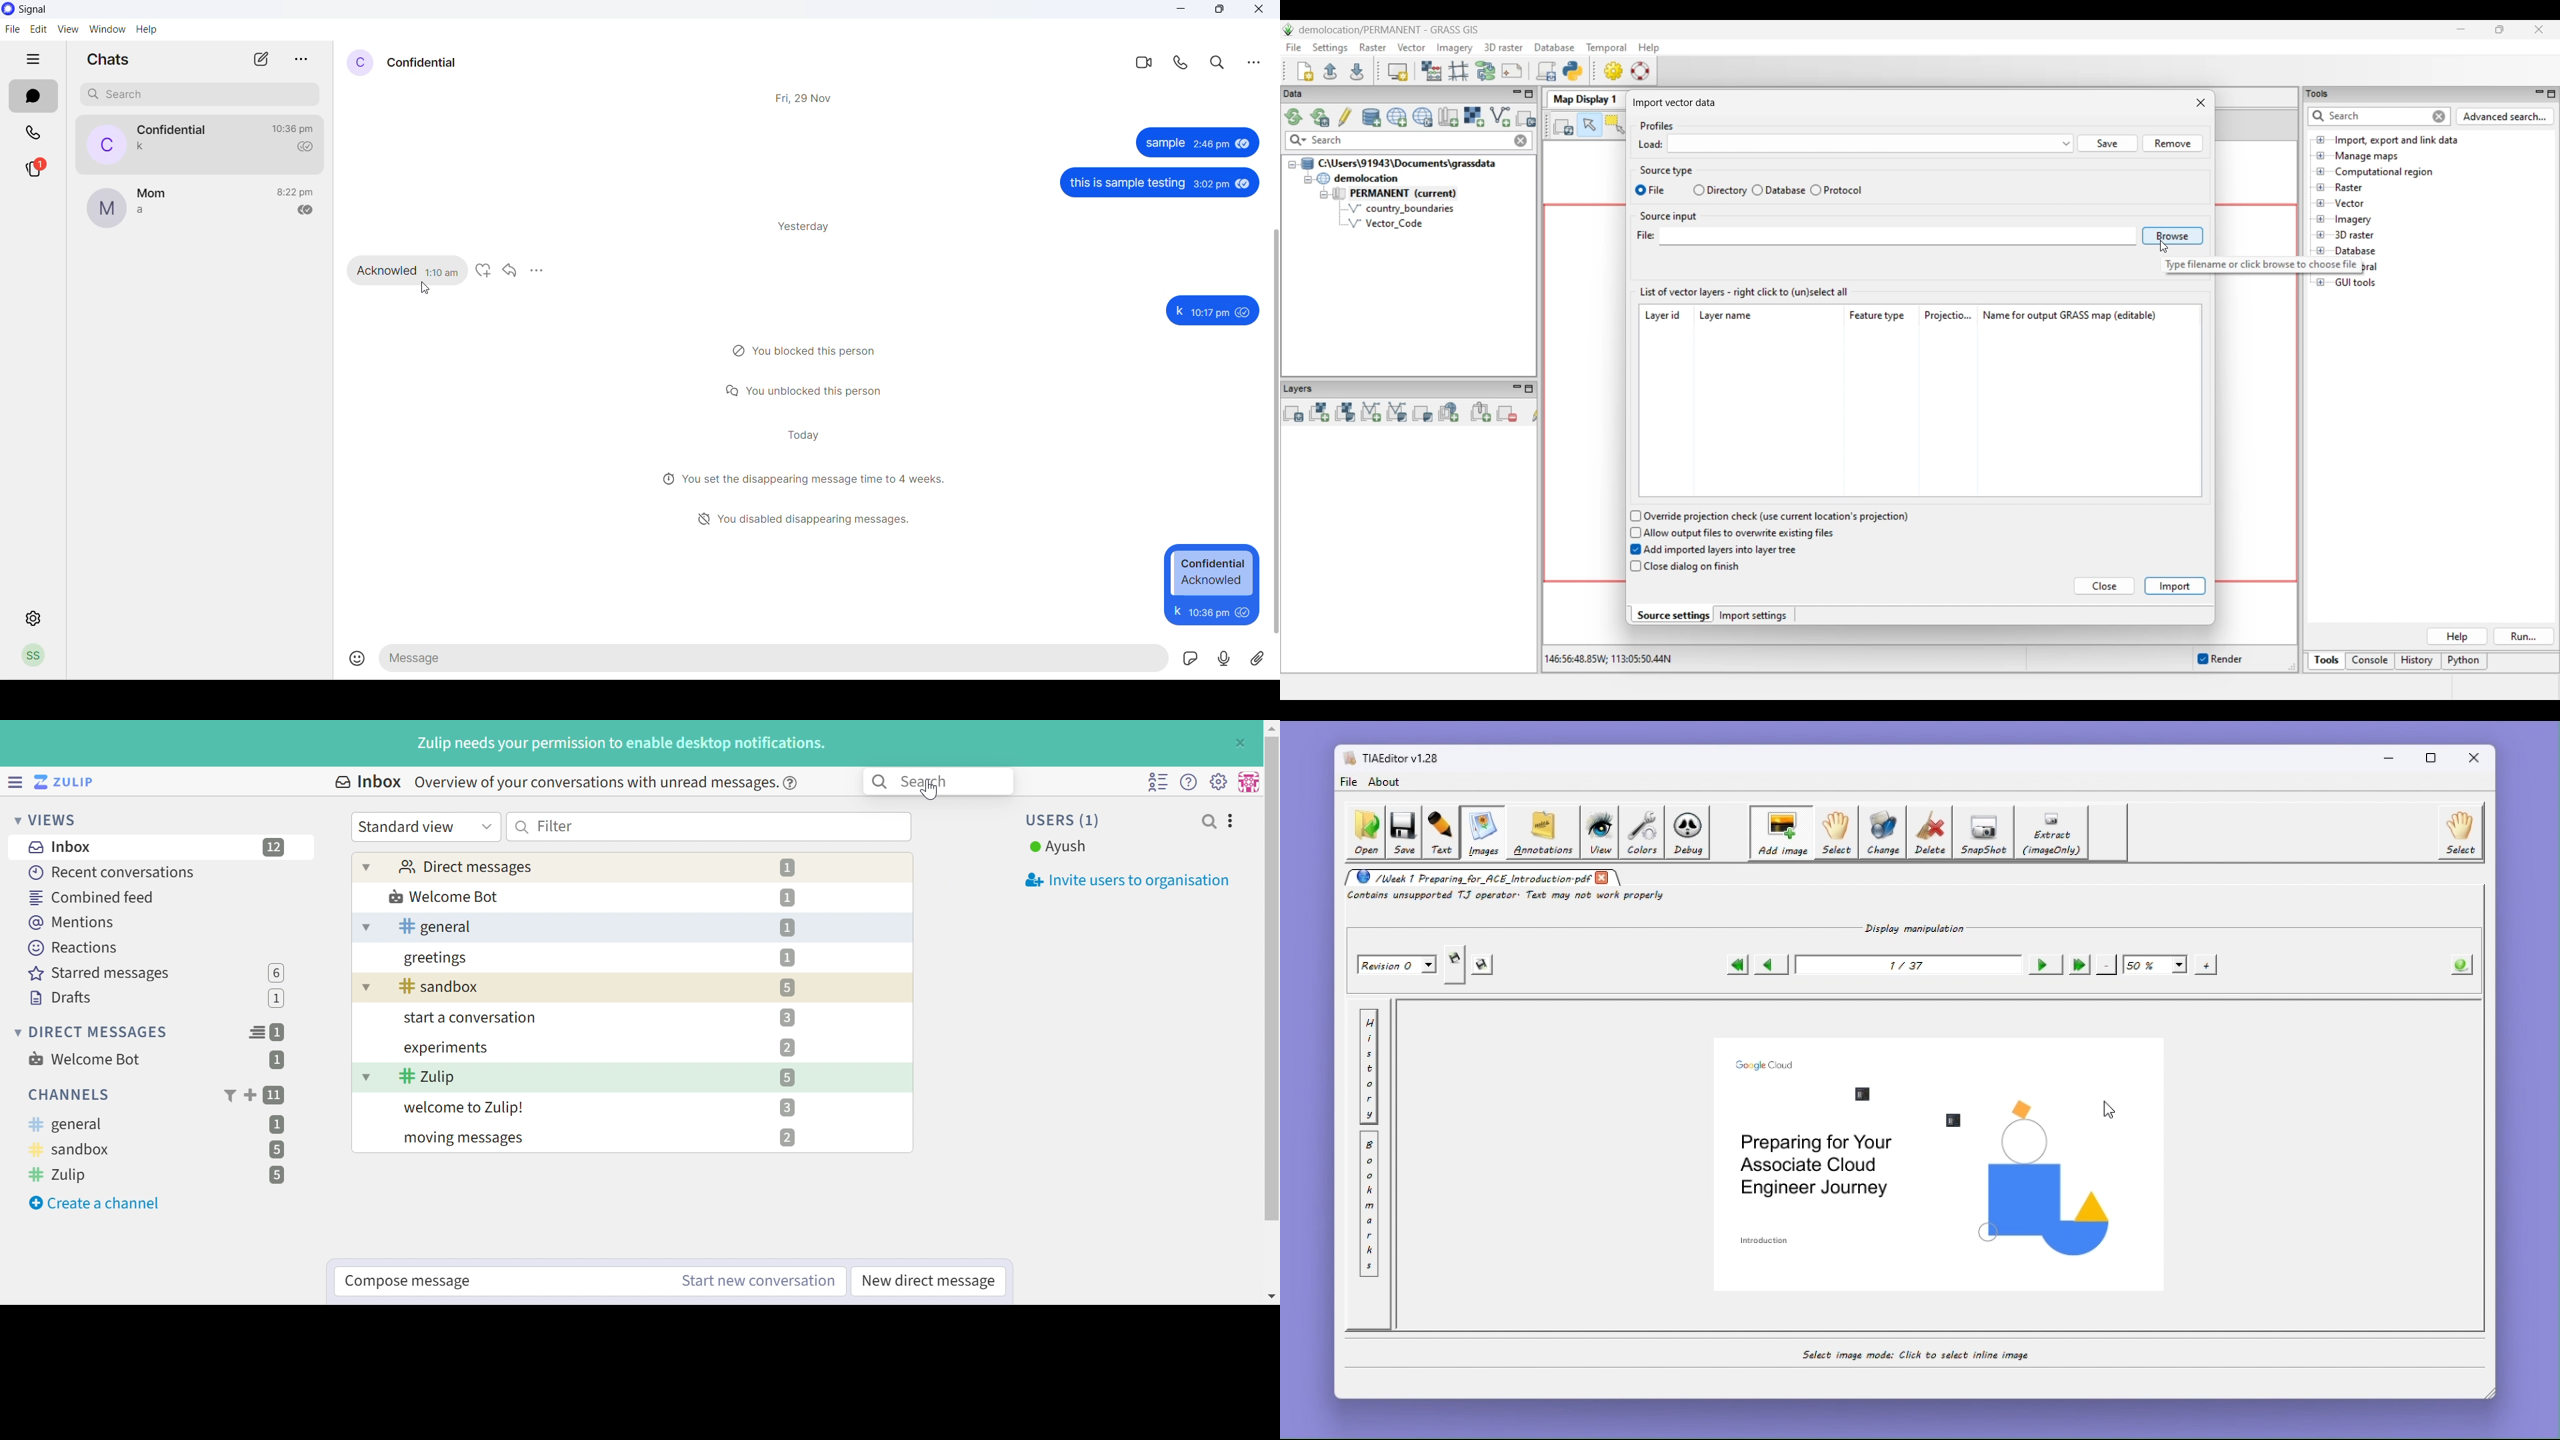 The width and height of the screenshot is (2576, 1456). What do you see at coordinates (113, 872) in the screenshot?
I see `Recent conversations` at bounding box center [113, 872].